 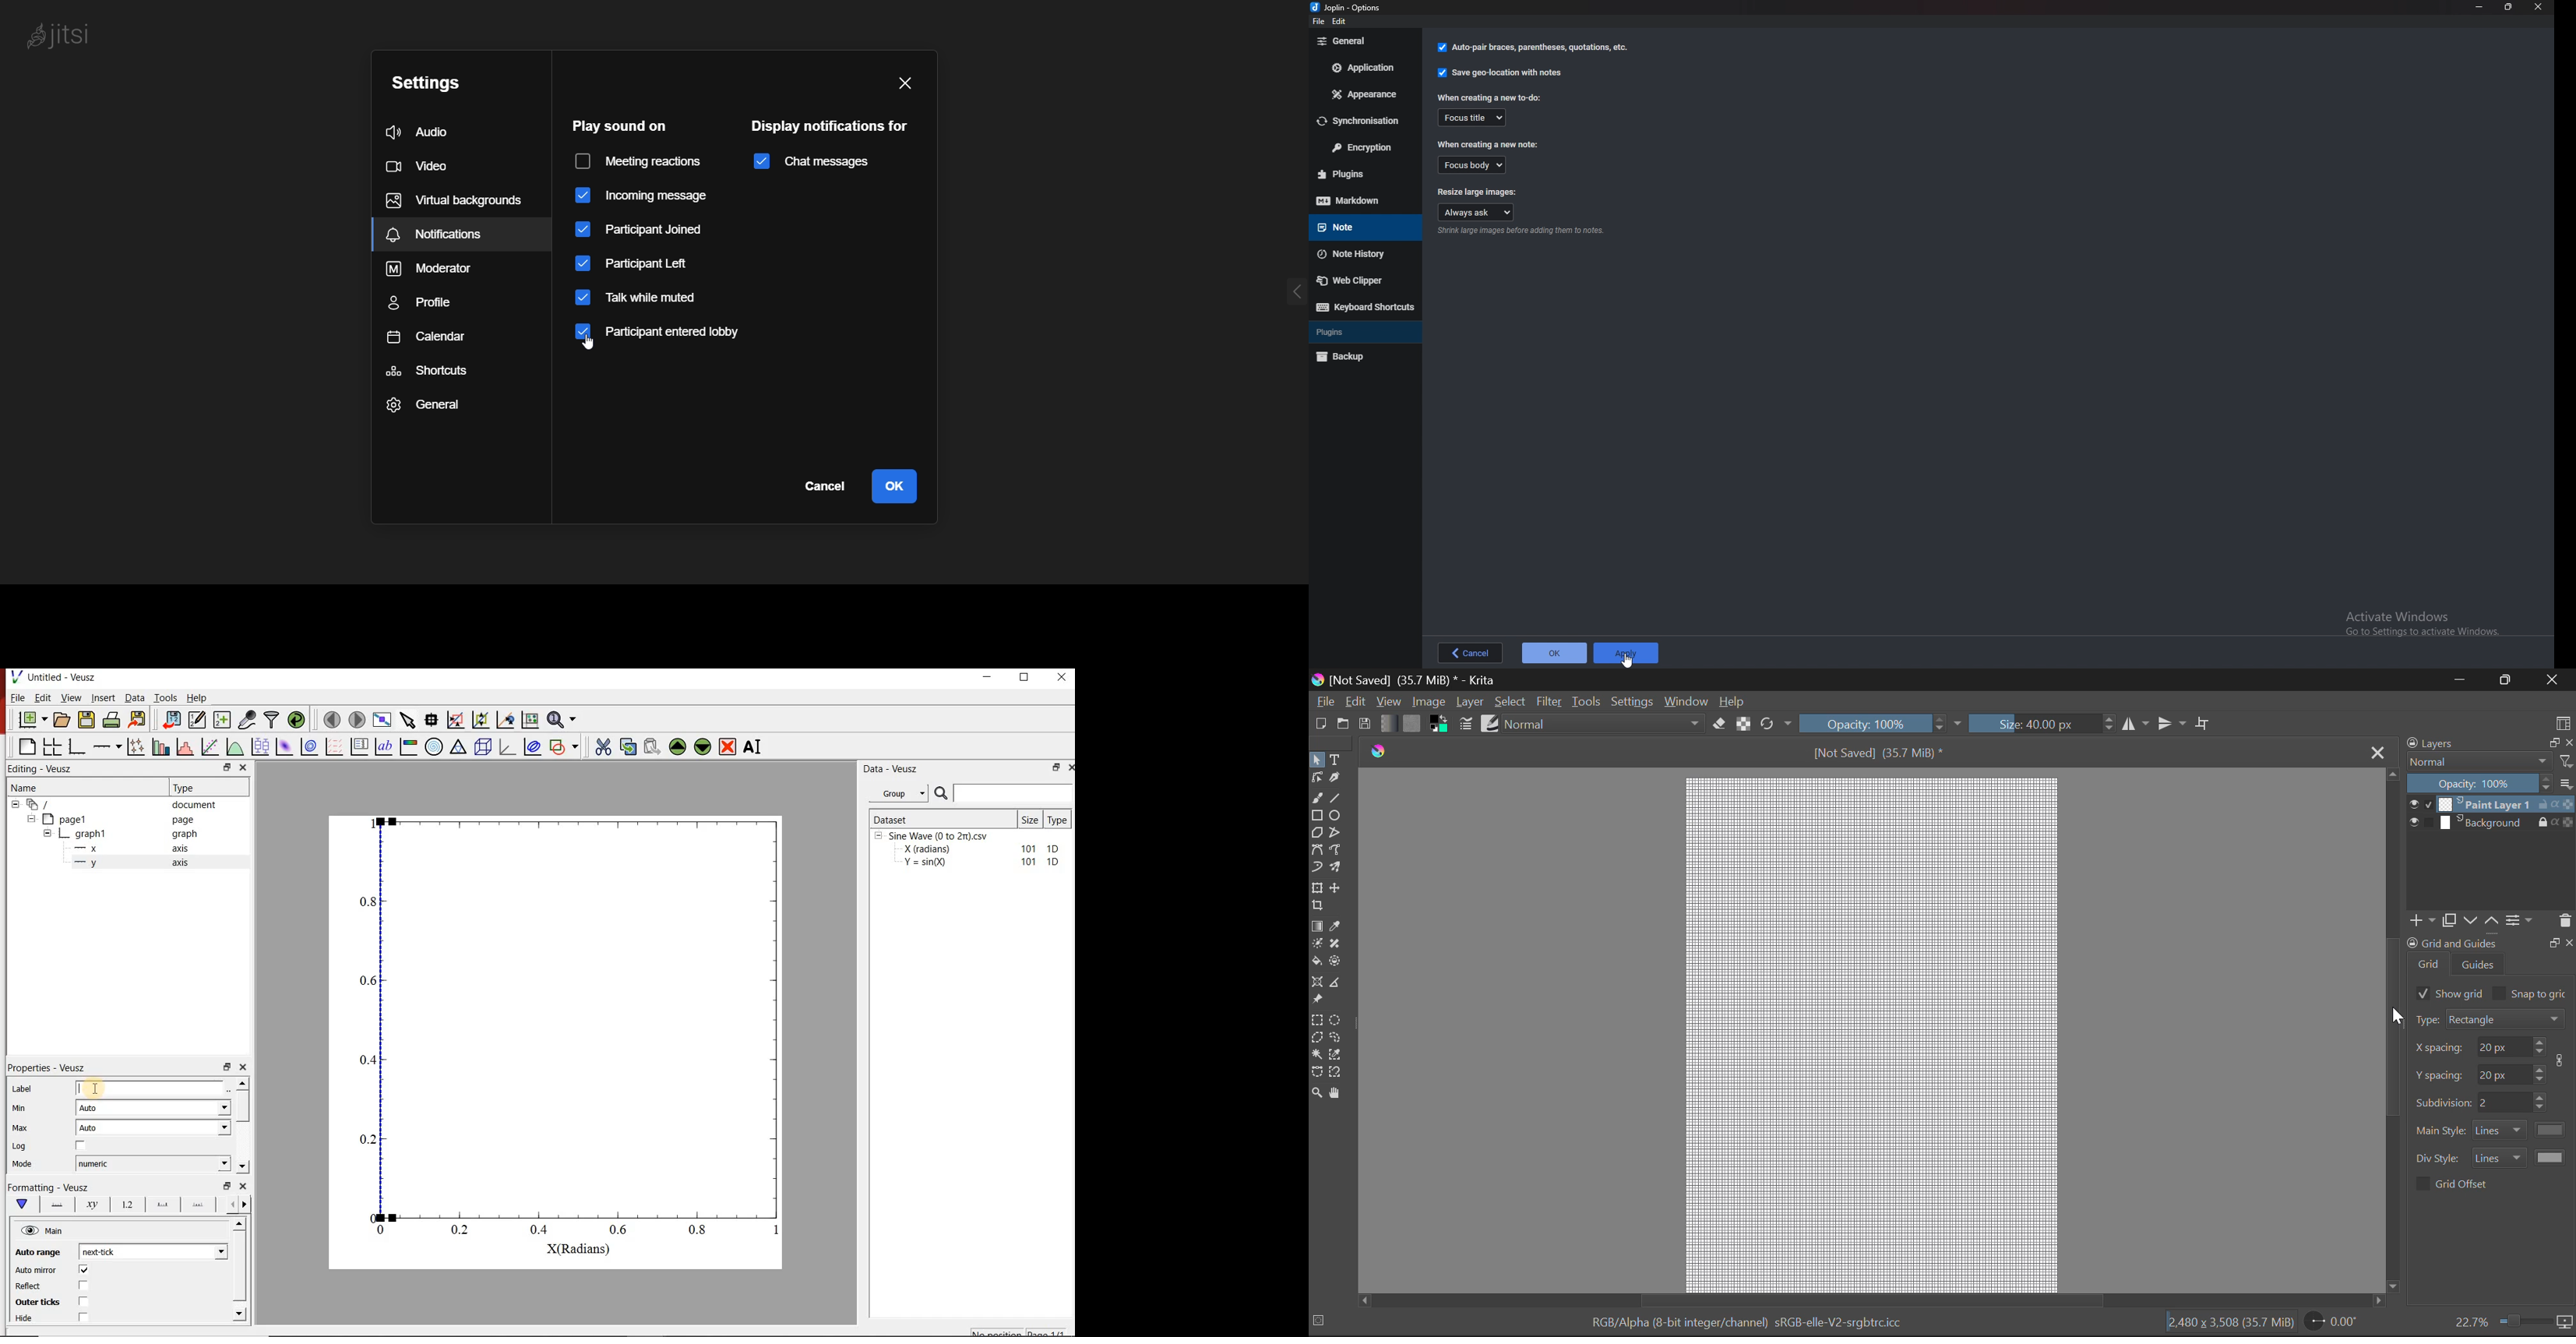 I want to click on open document, so click(x=62, y=720).